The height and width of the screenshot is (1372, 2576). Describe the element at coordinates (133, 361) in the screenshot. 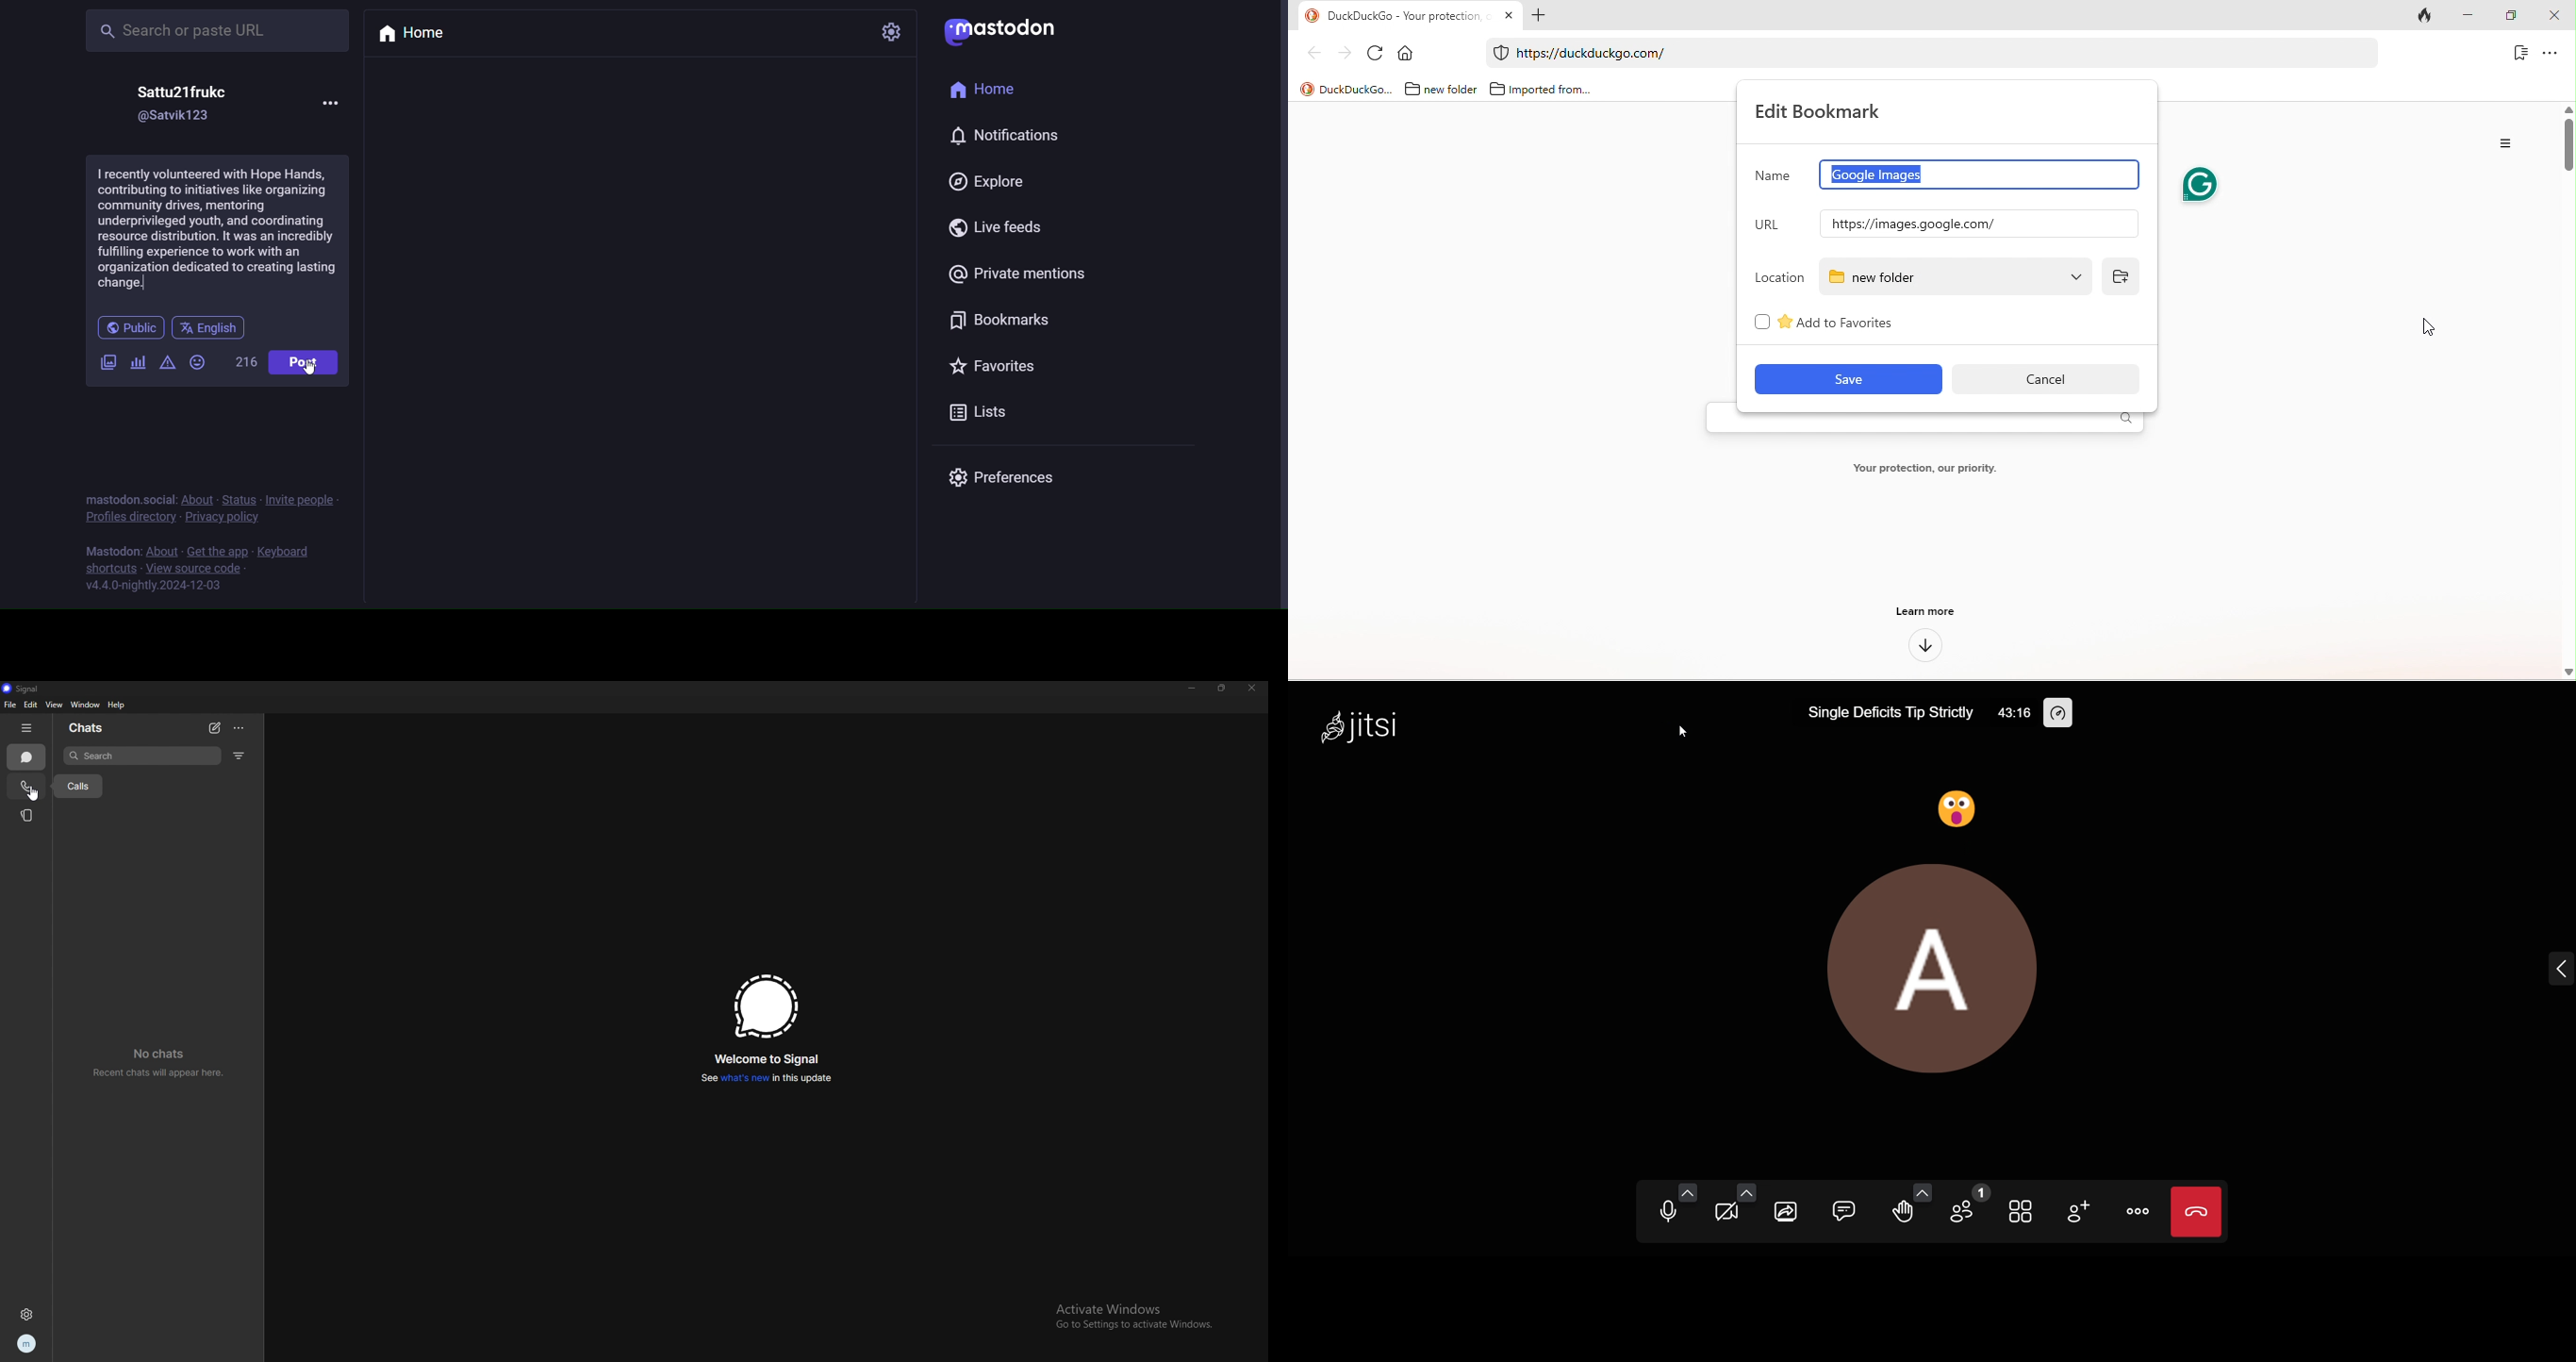

I see `poll` at that location.